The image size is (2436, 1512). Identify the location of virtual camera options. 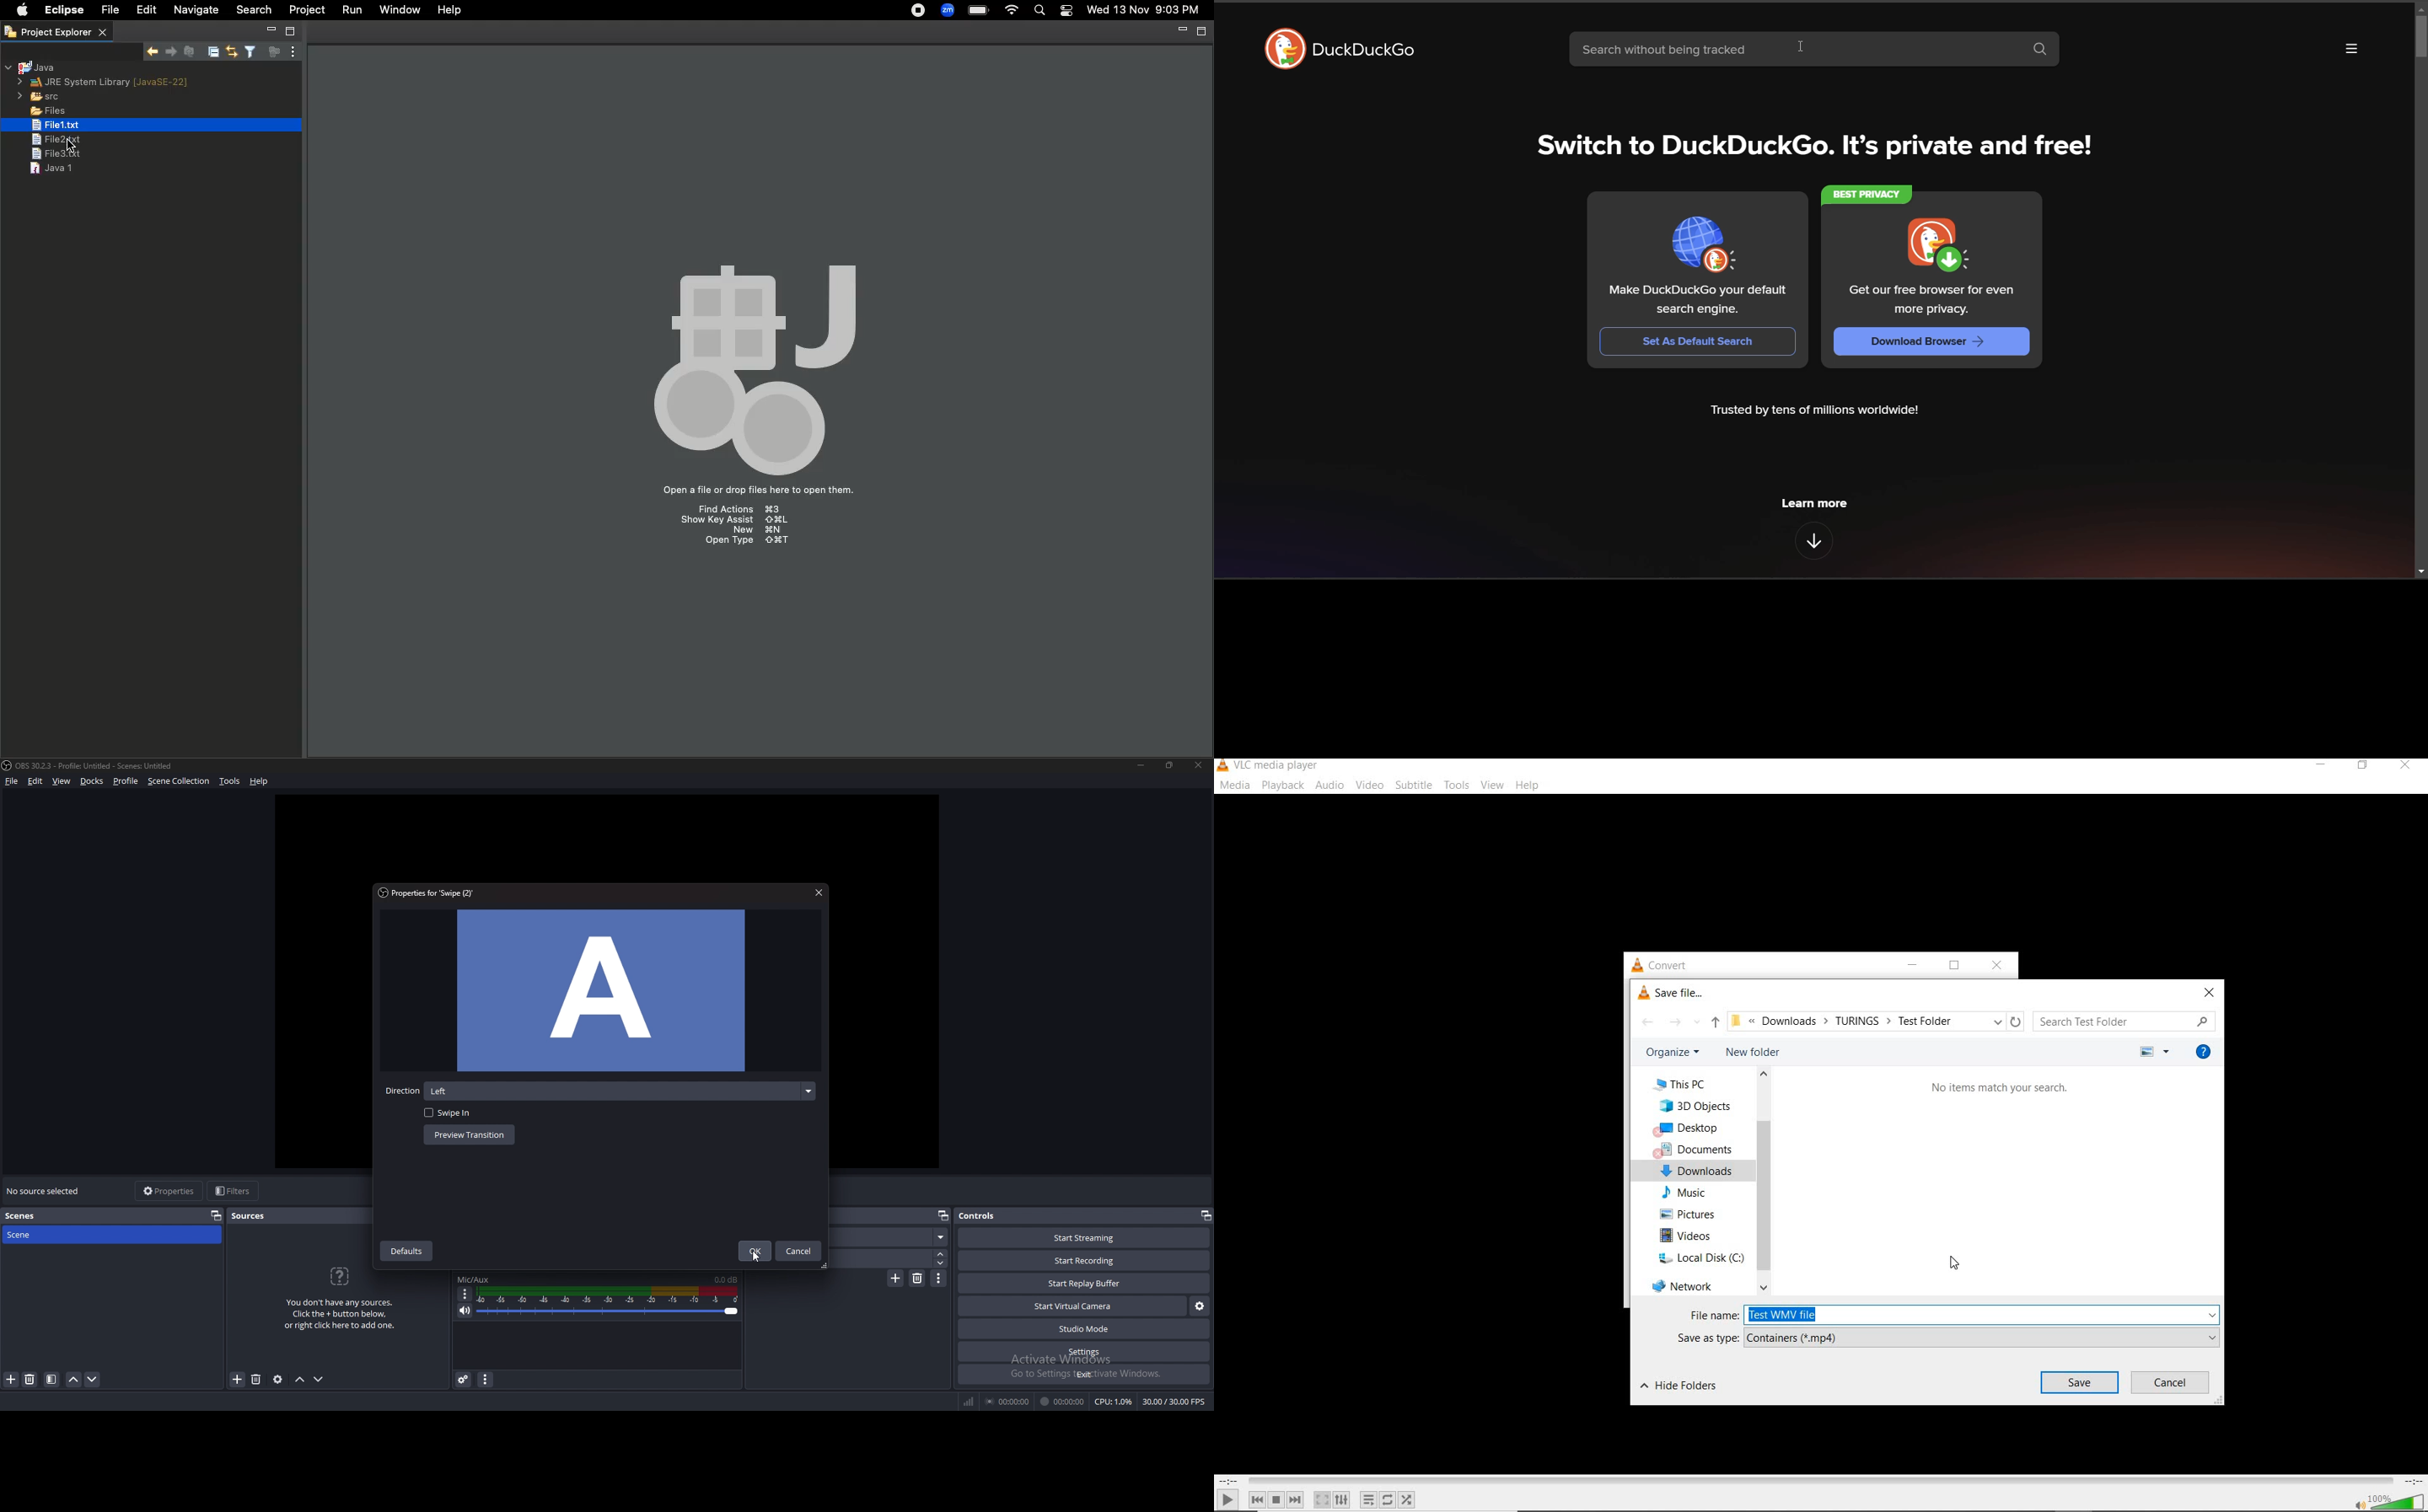
(1199, 1305).